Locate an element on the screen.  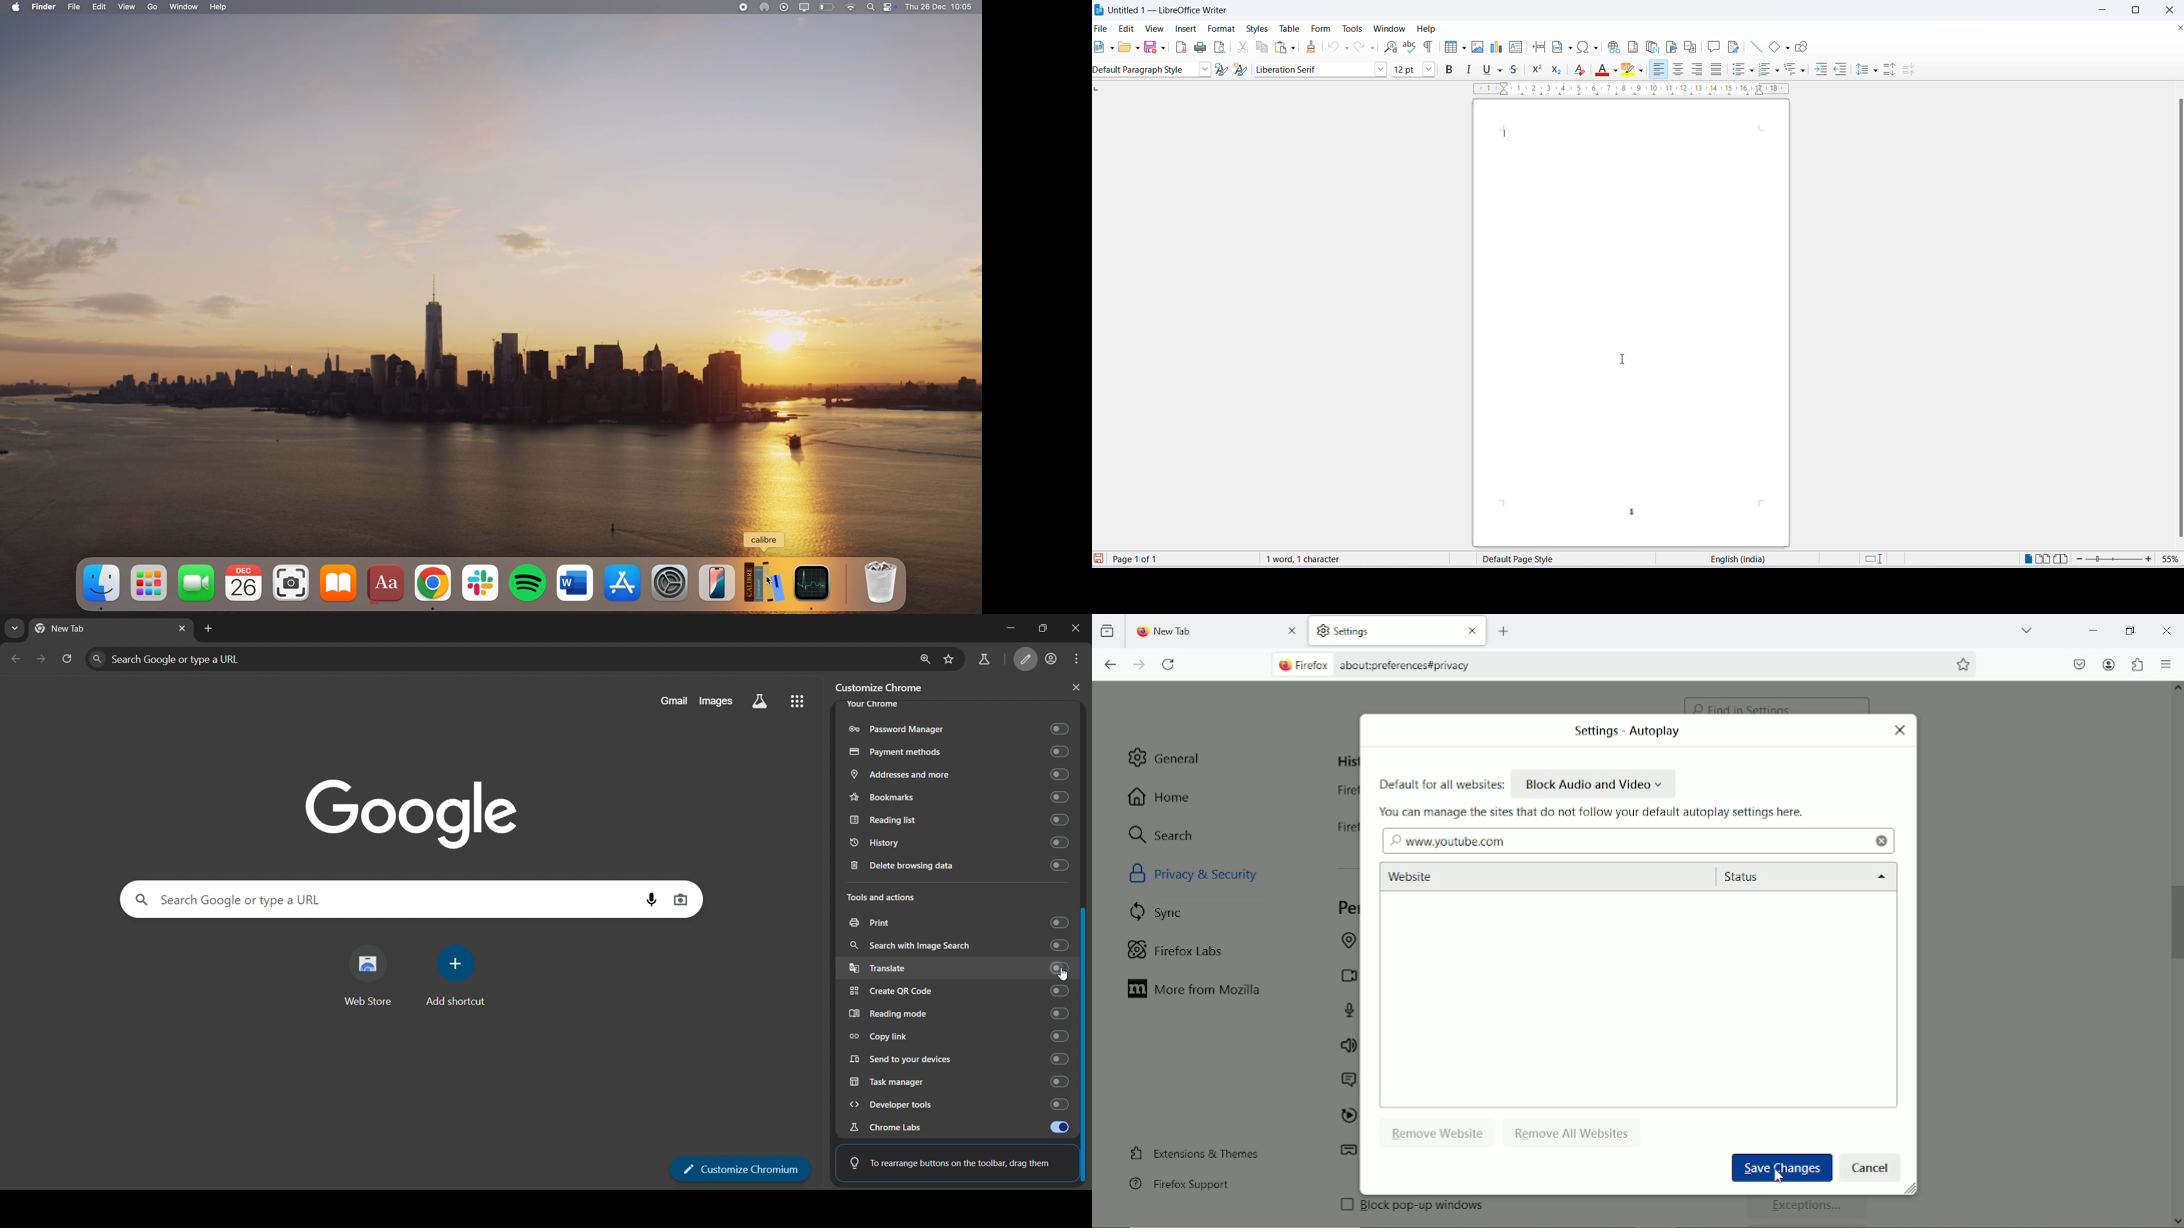
clear direct formatting is located at coordinates (1582, 70).